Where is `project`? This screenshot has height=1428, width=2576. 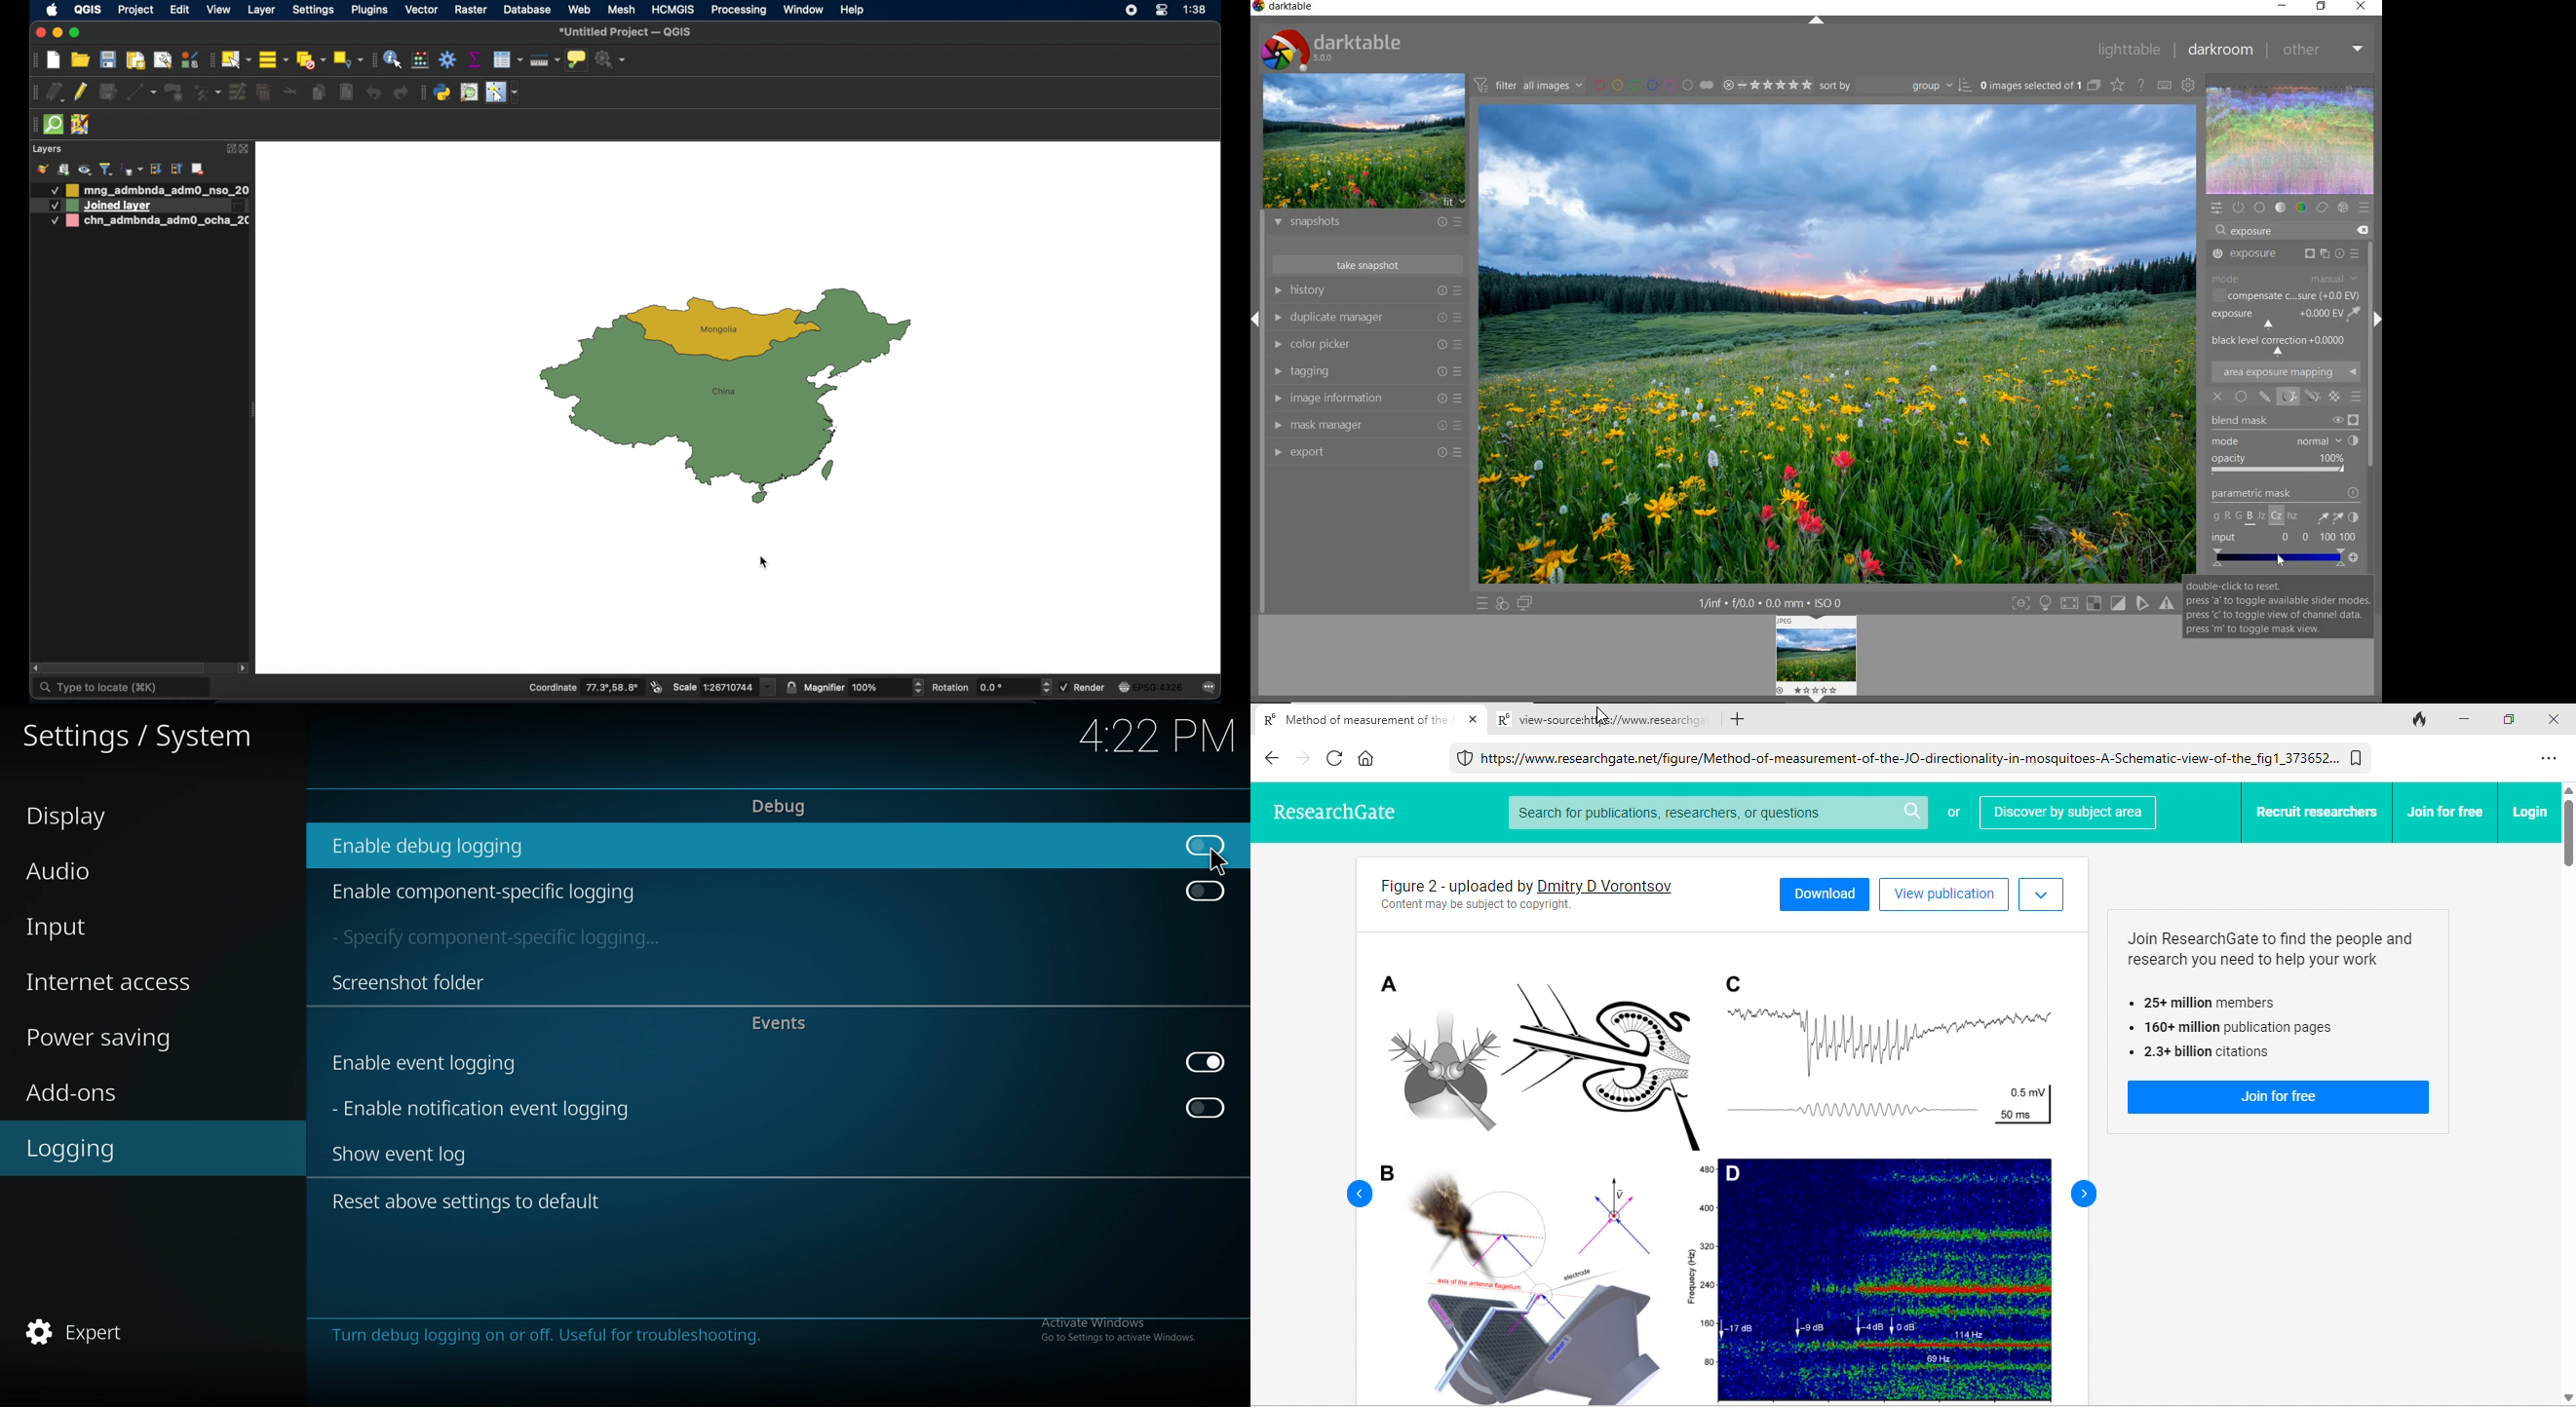
project is located at coordinates (134, 11).